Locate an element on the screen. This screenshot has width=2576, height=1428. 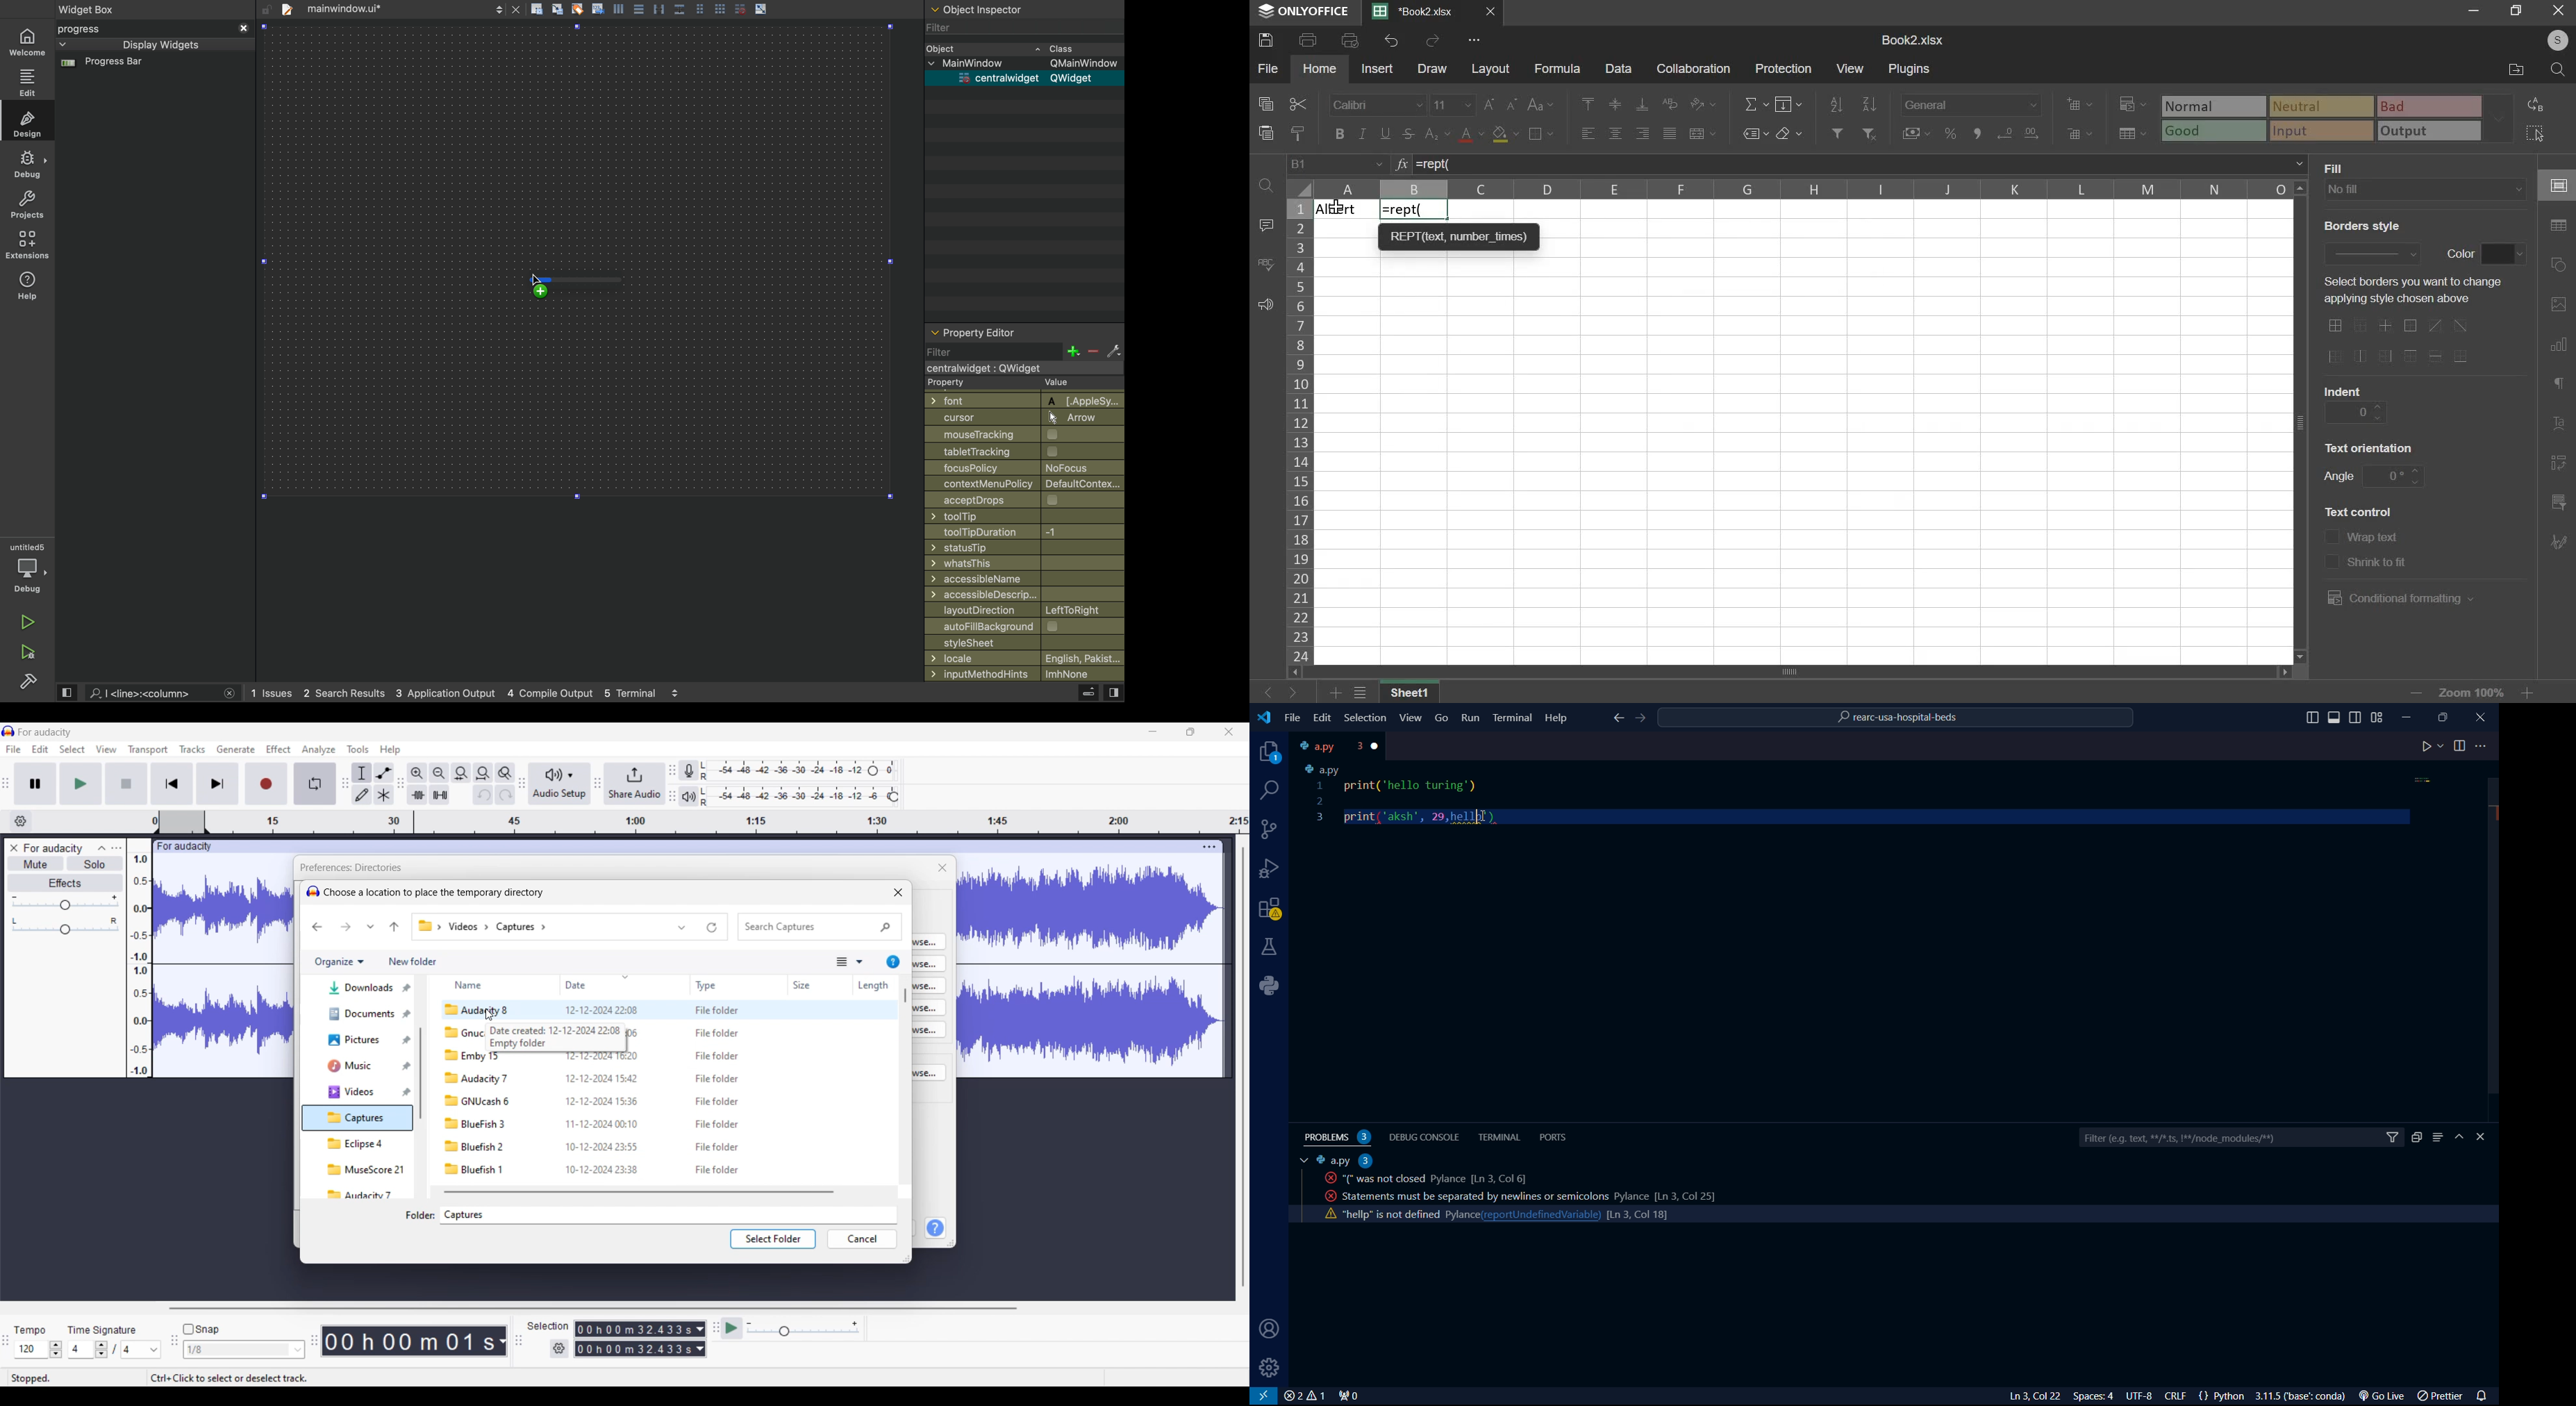
Zoom toggle is located at coordinates (505, 773).